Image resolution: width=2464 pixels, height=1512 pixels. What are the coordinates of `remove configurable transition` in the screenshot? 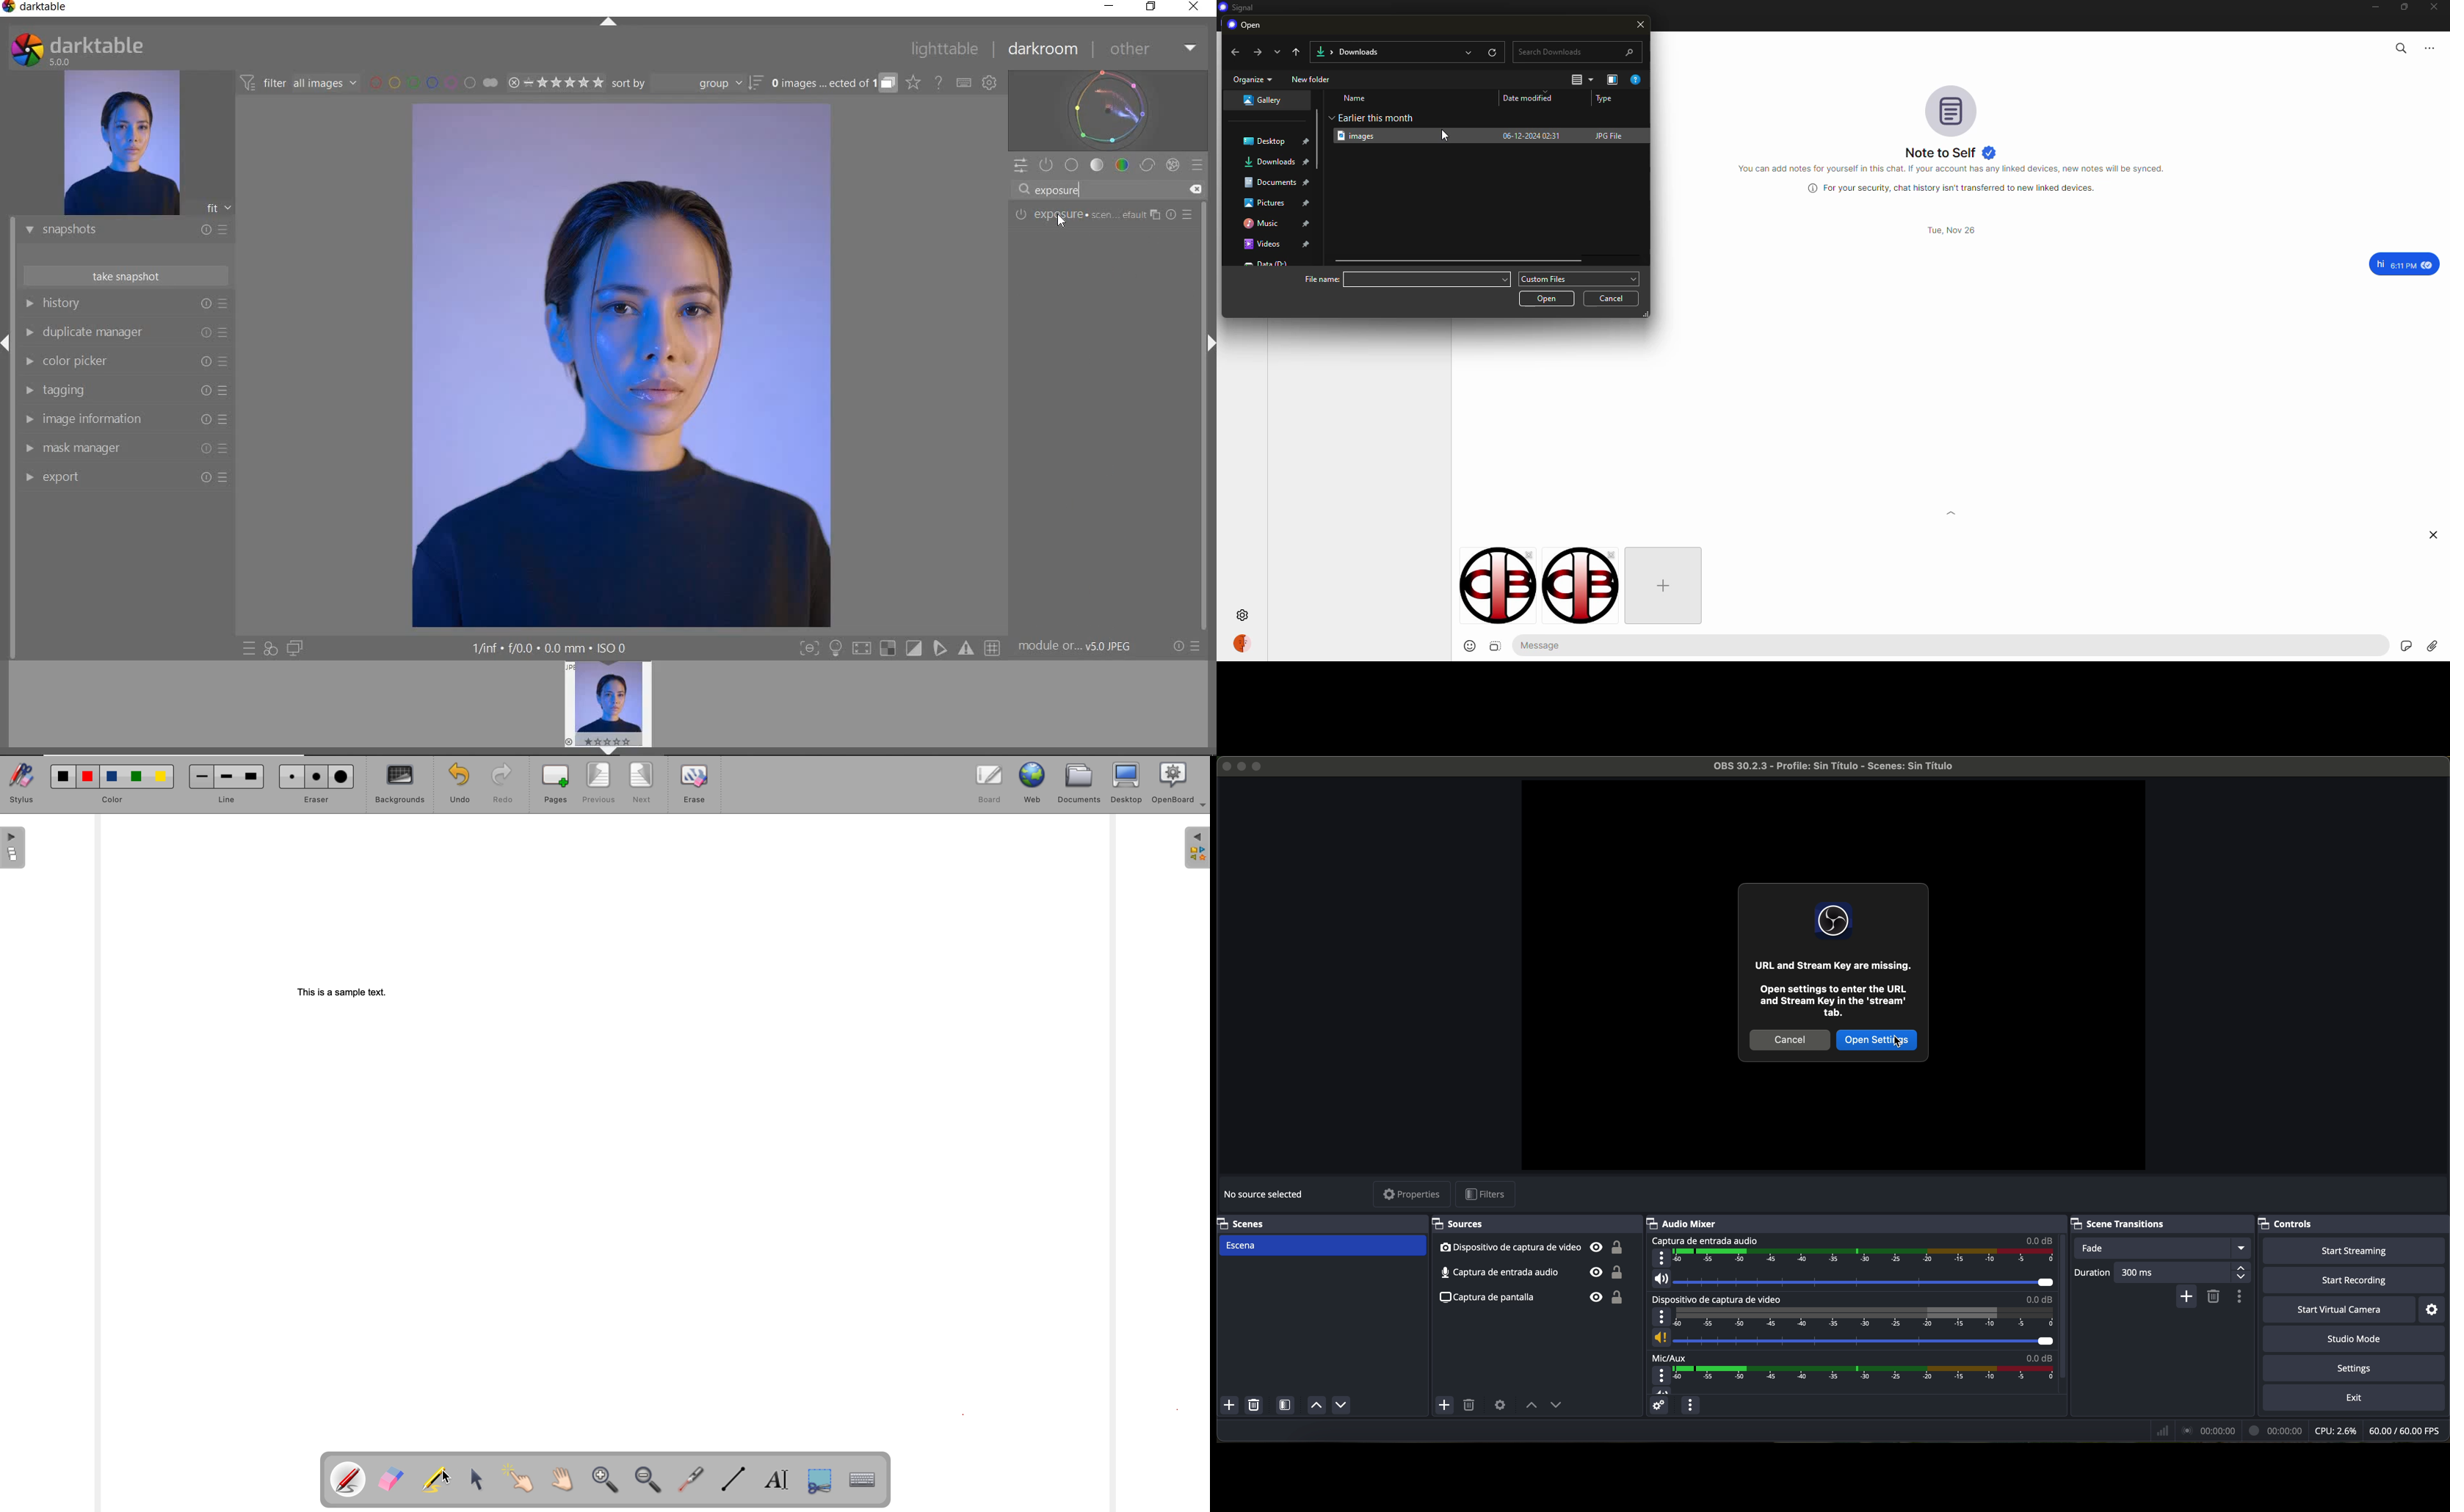 It's located at (2214, 1295).